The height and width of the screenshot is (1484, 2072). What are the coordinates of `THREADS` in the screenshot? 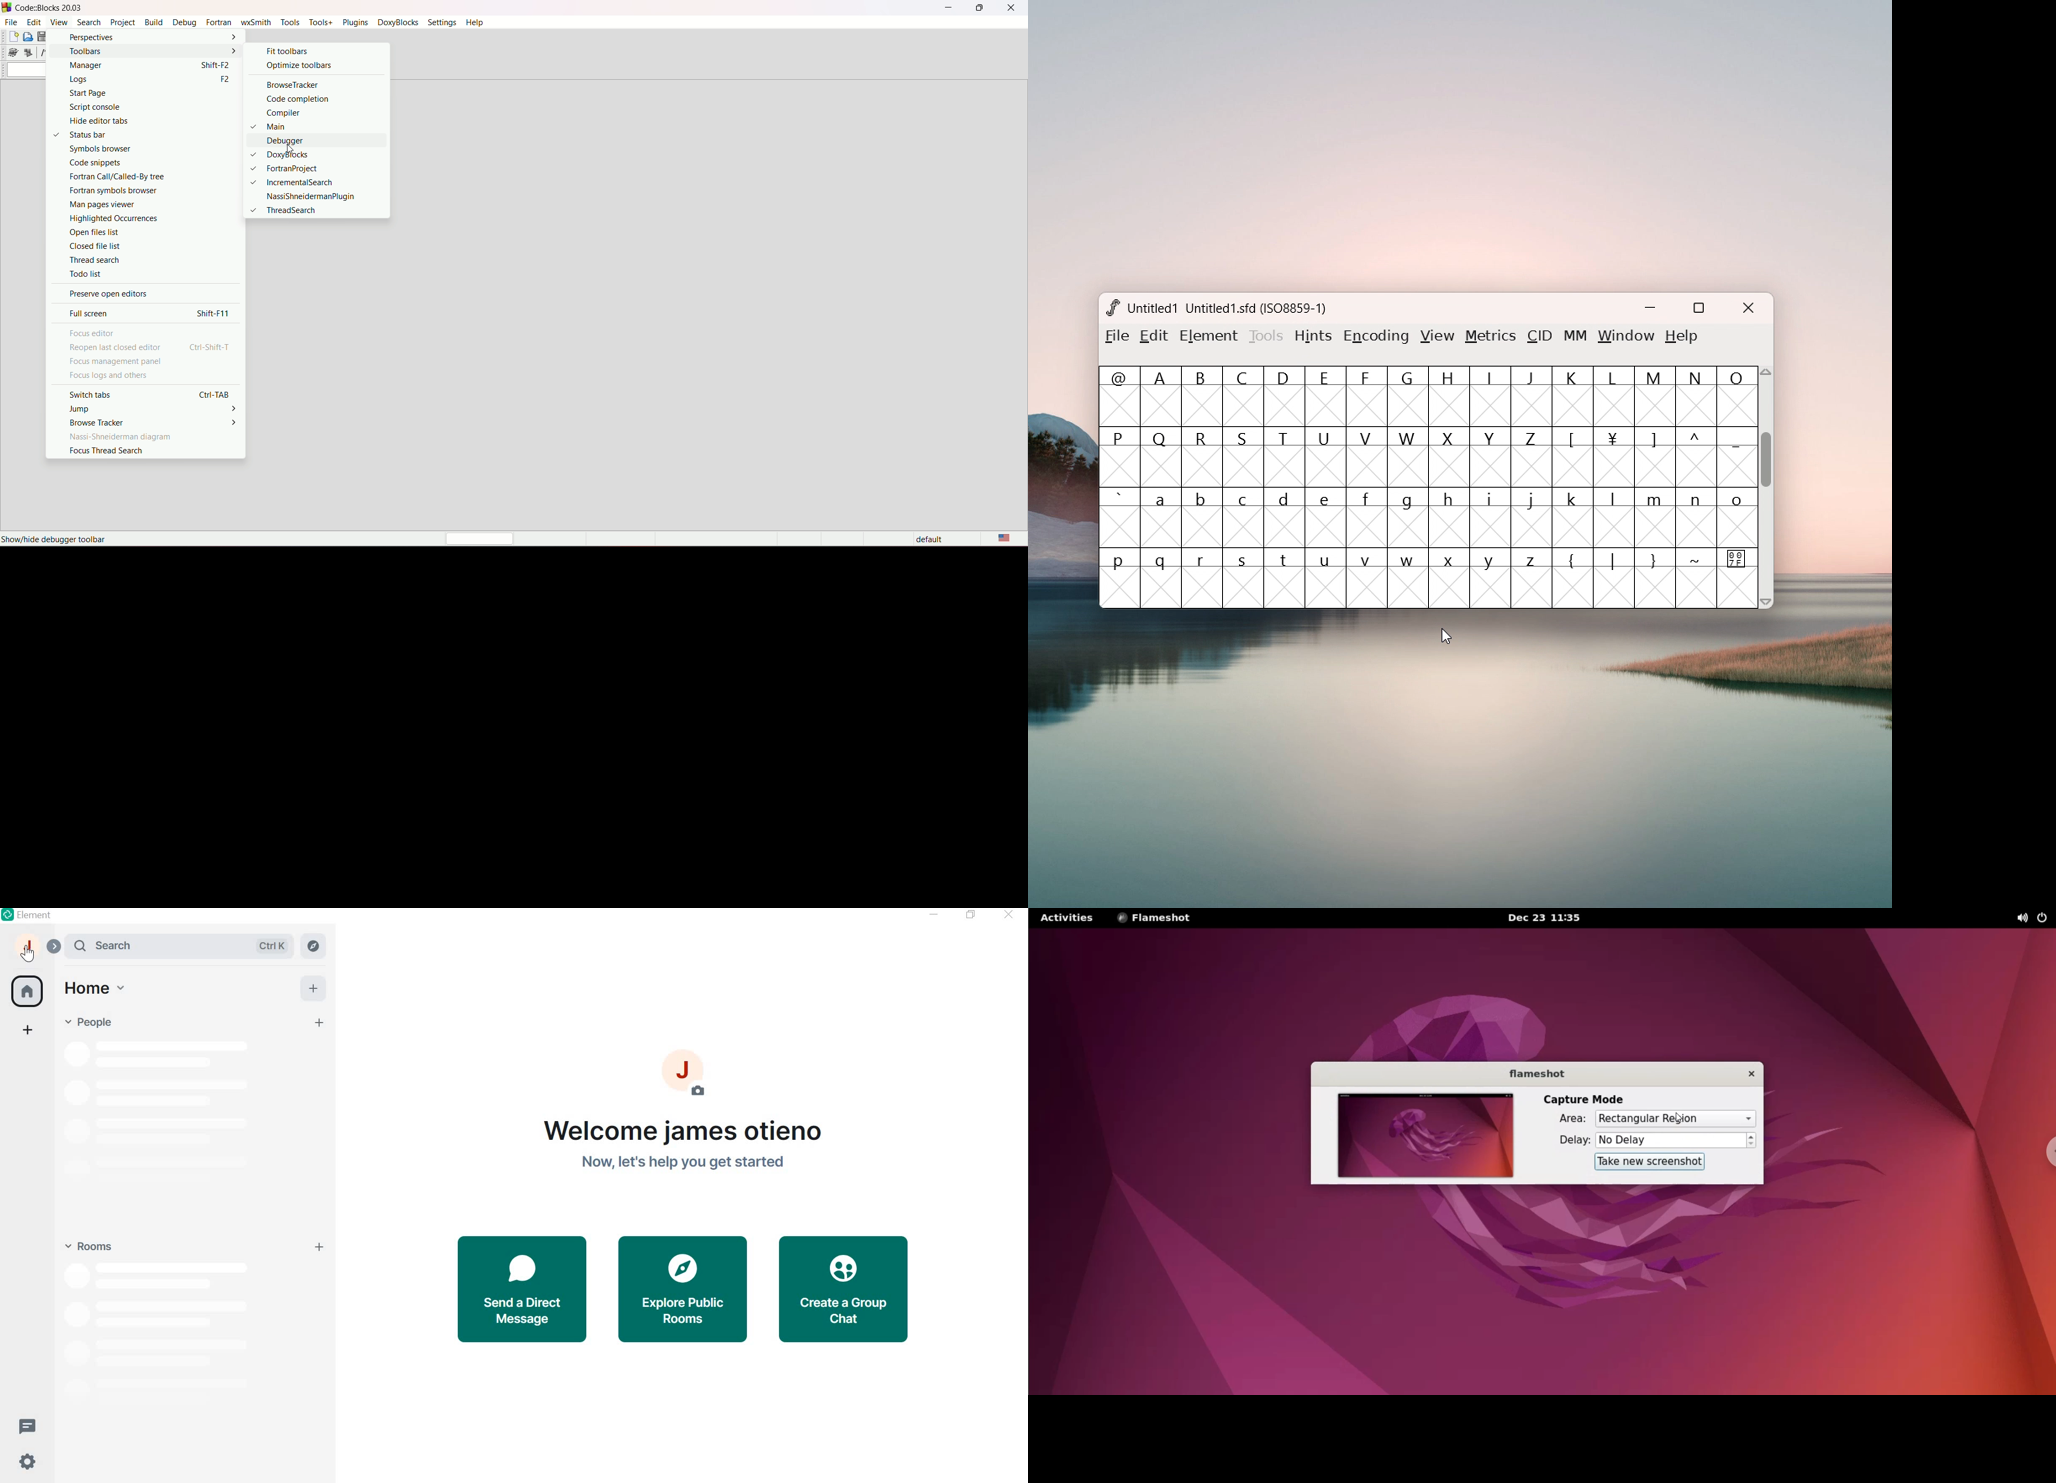 It's located at (27, 1425).